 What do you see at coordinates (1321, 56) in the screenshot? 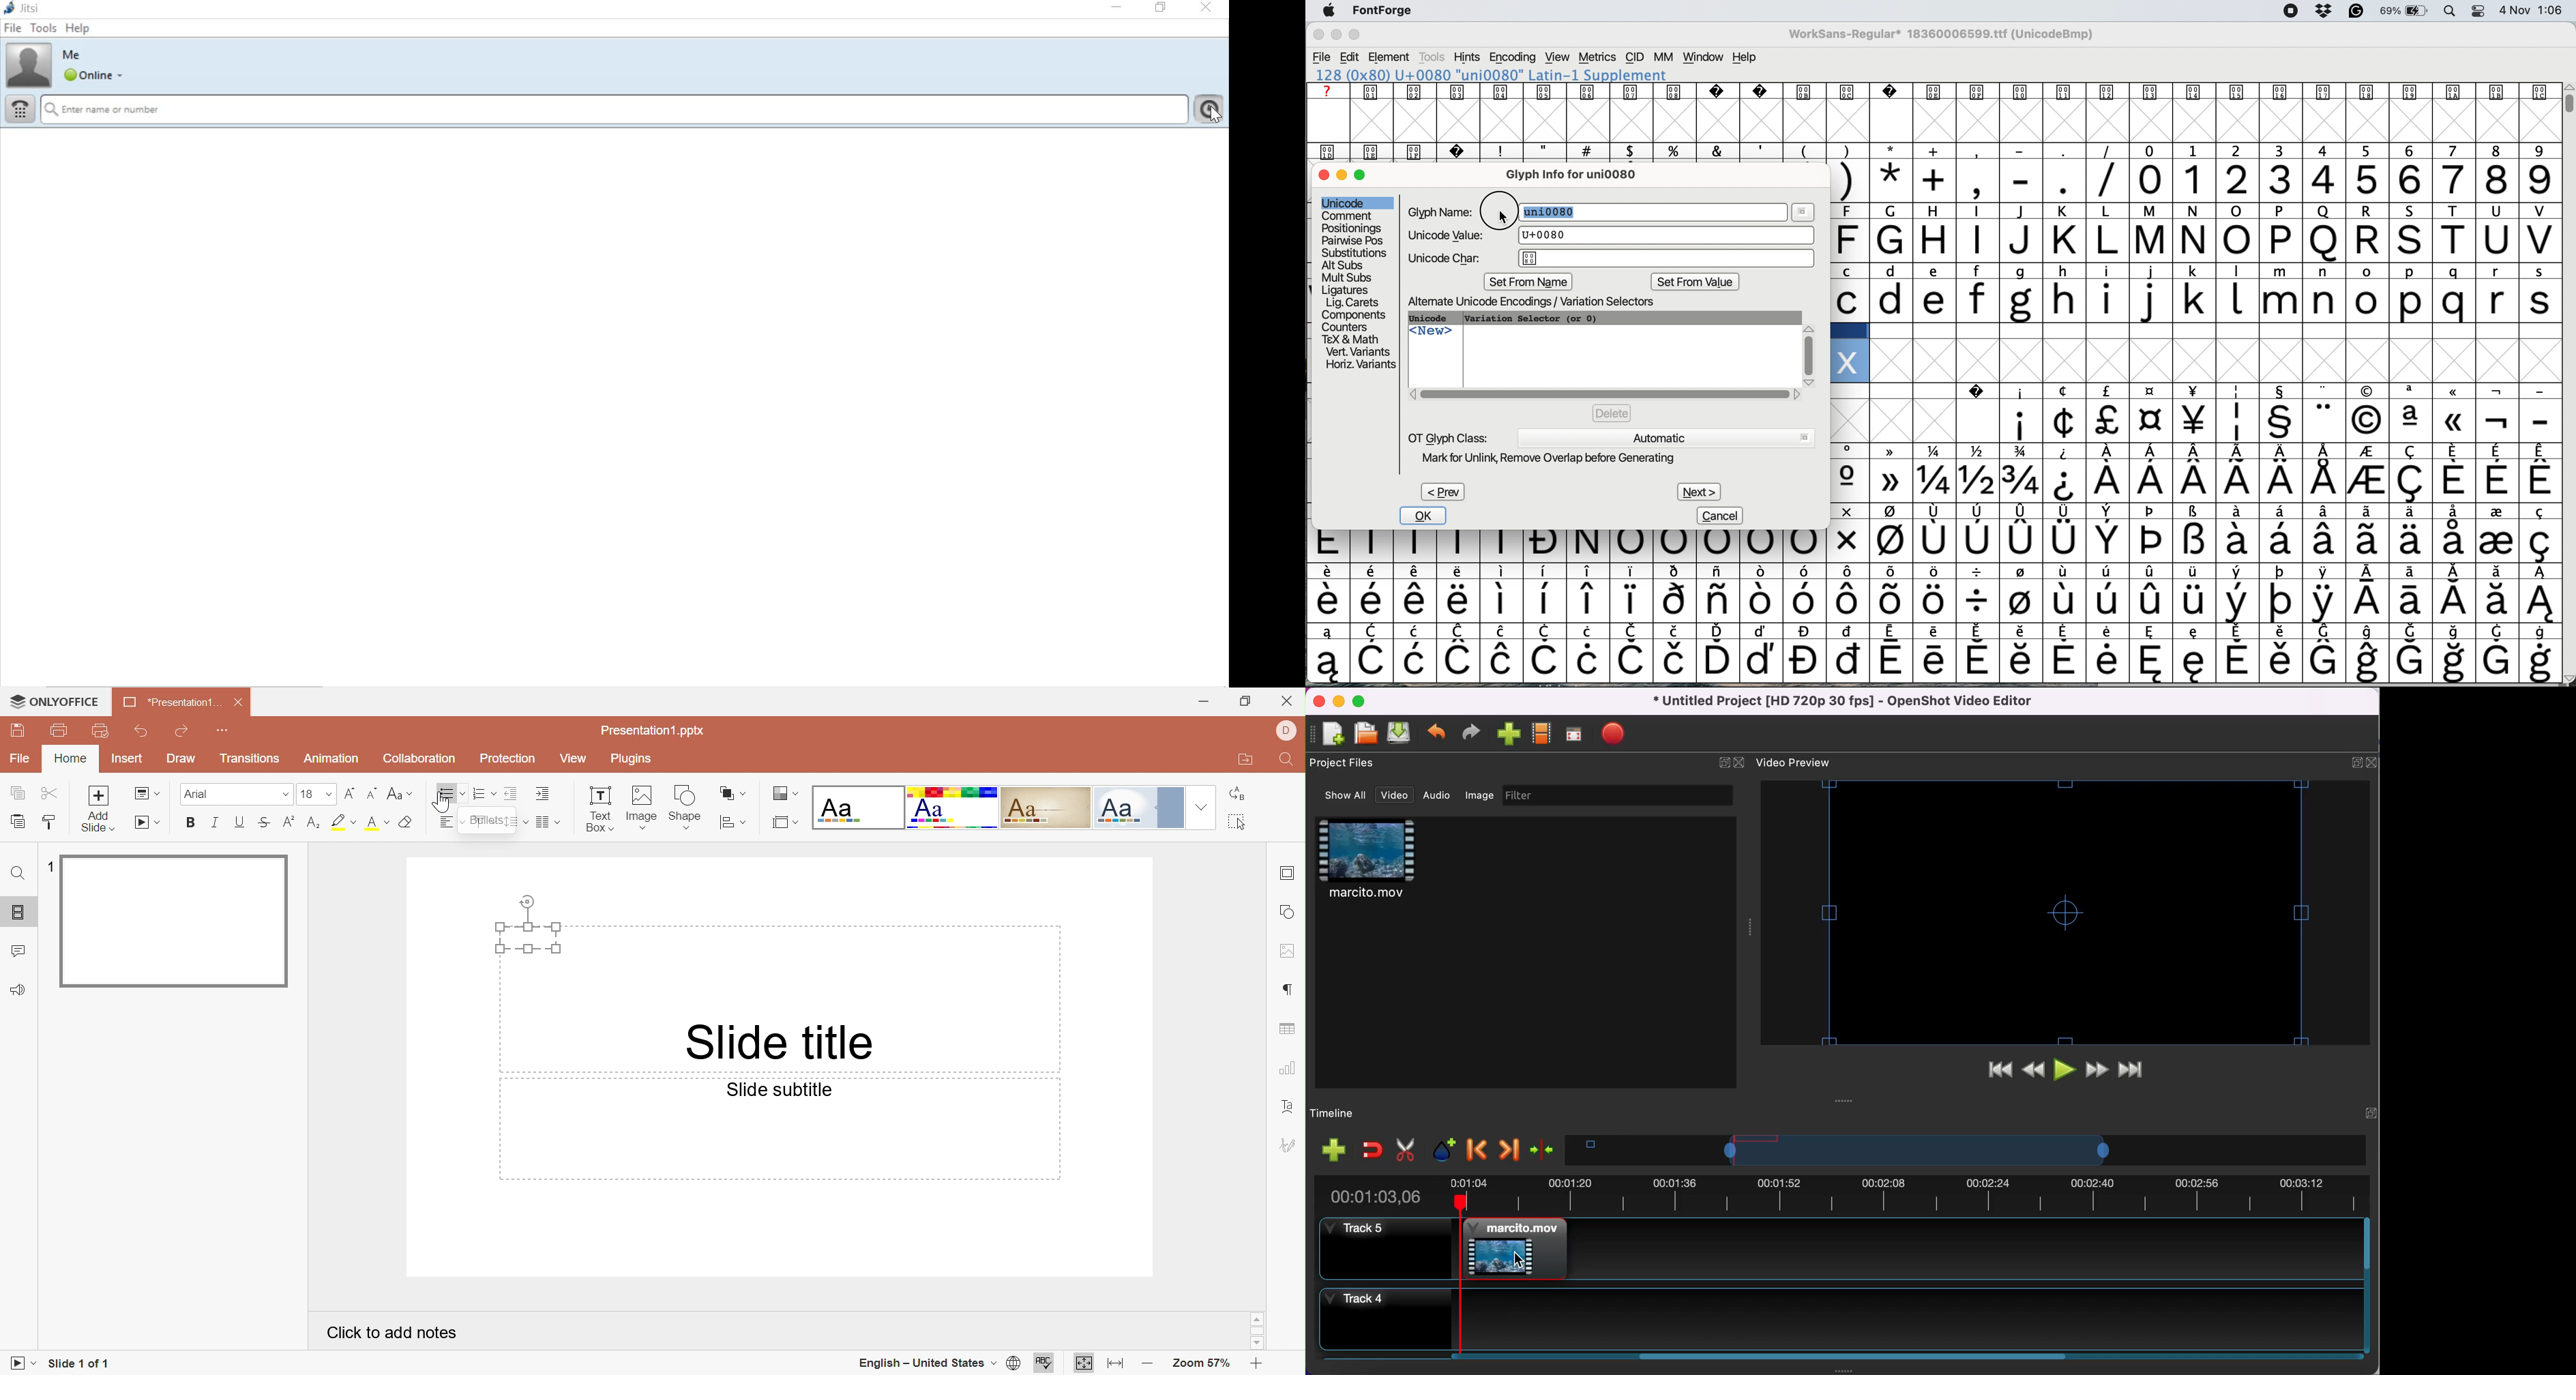
I see `file` at bounding box center [1321, 56].